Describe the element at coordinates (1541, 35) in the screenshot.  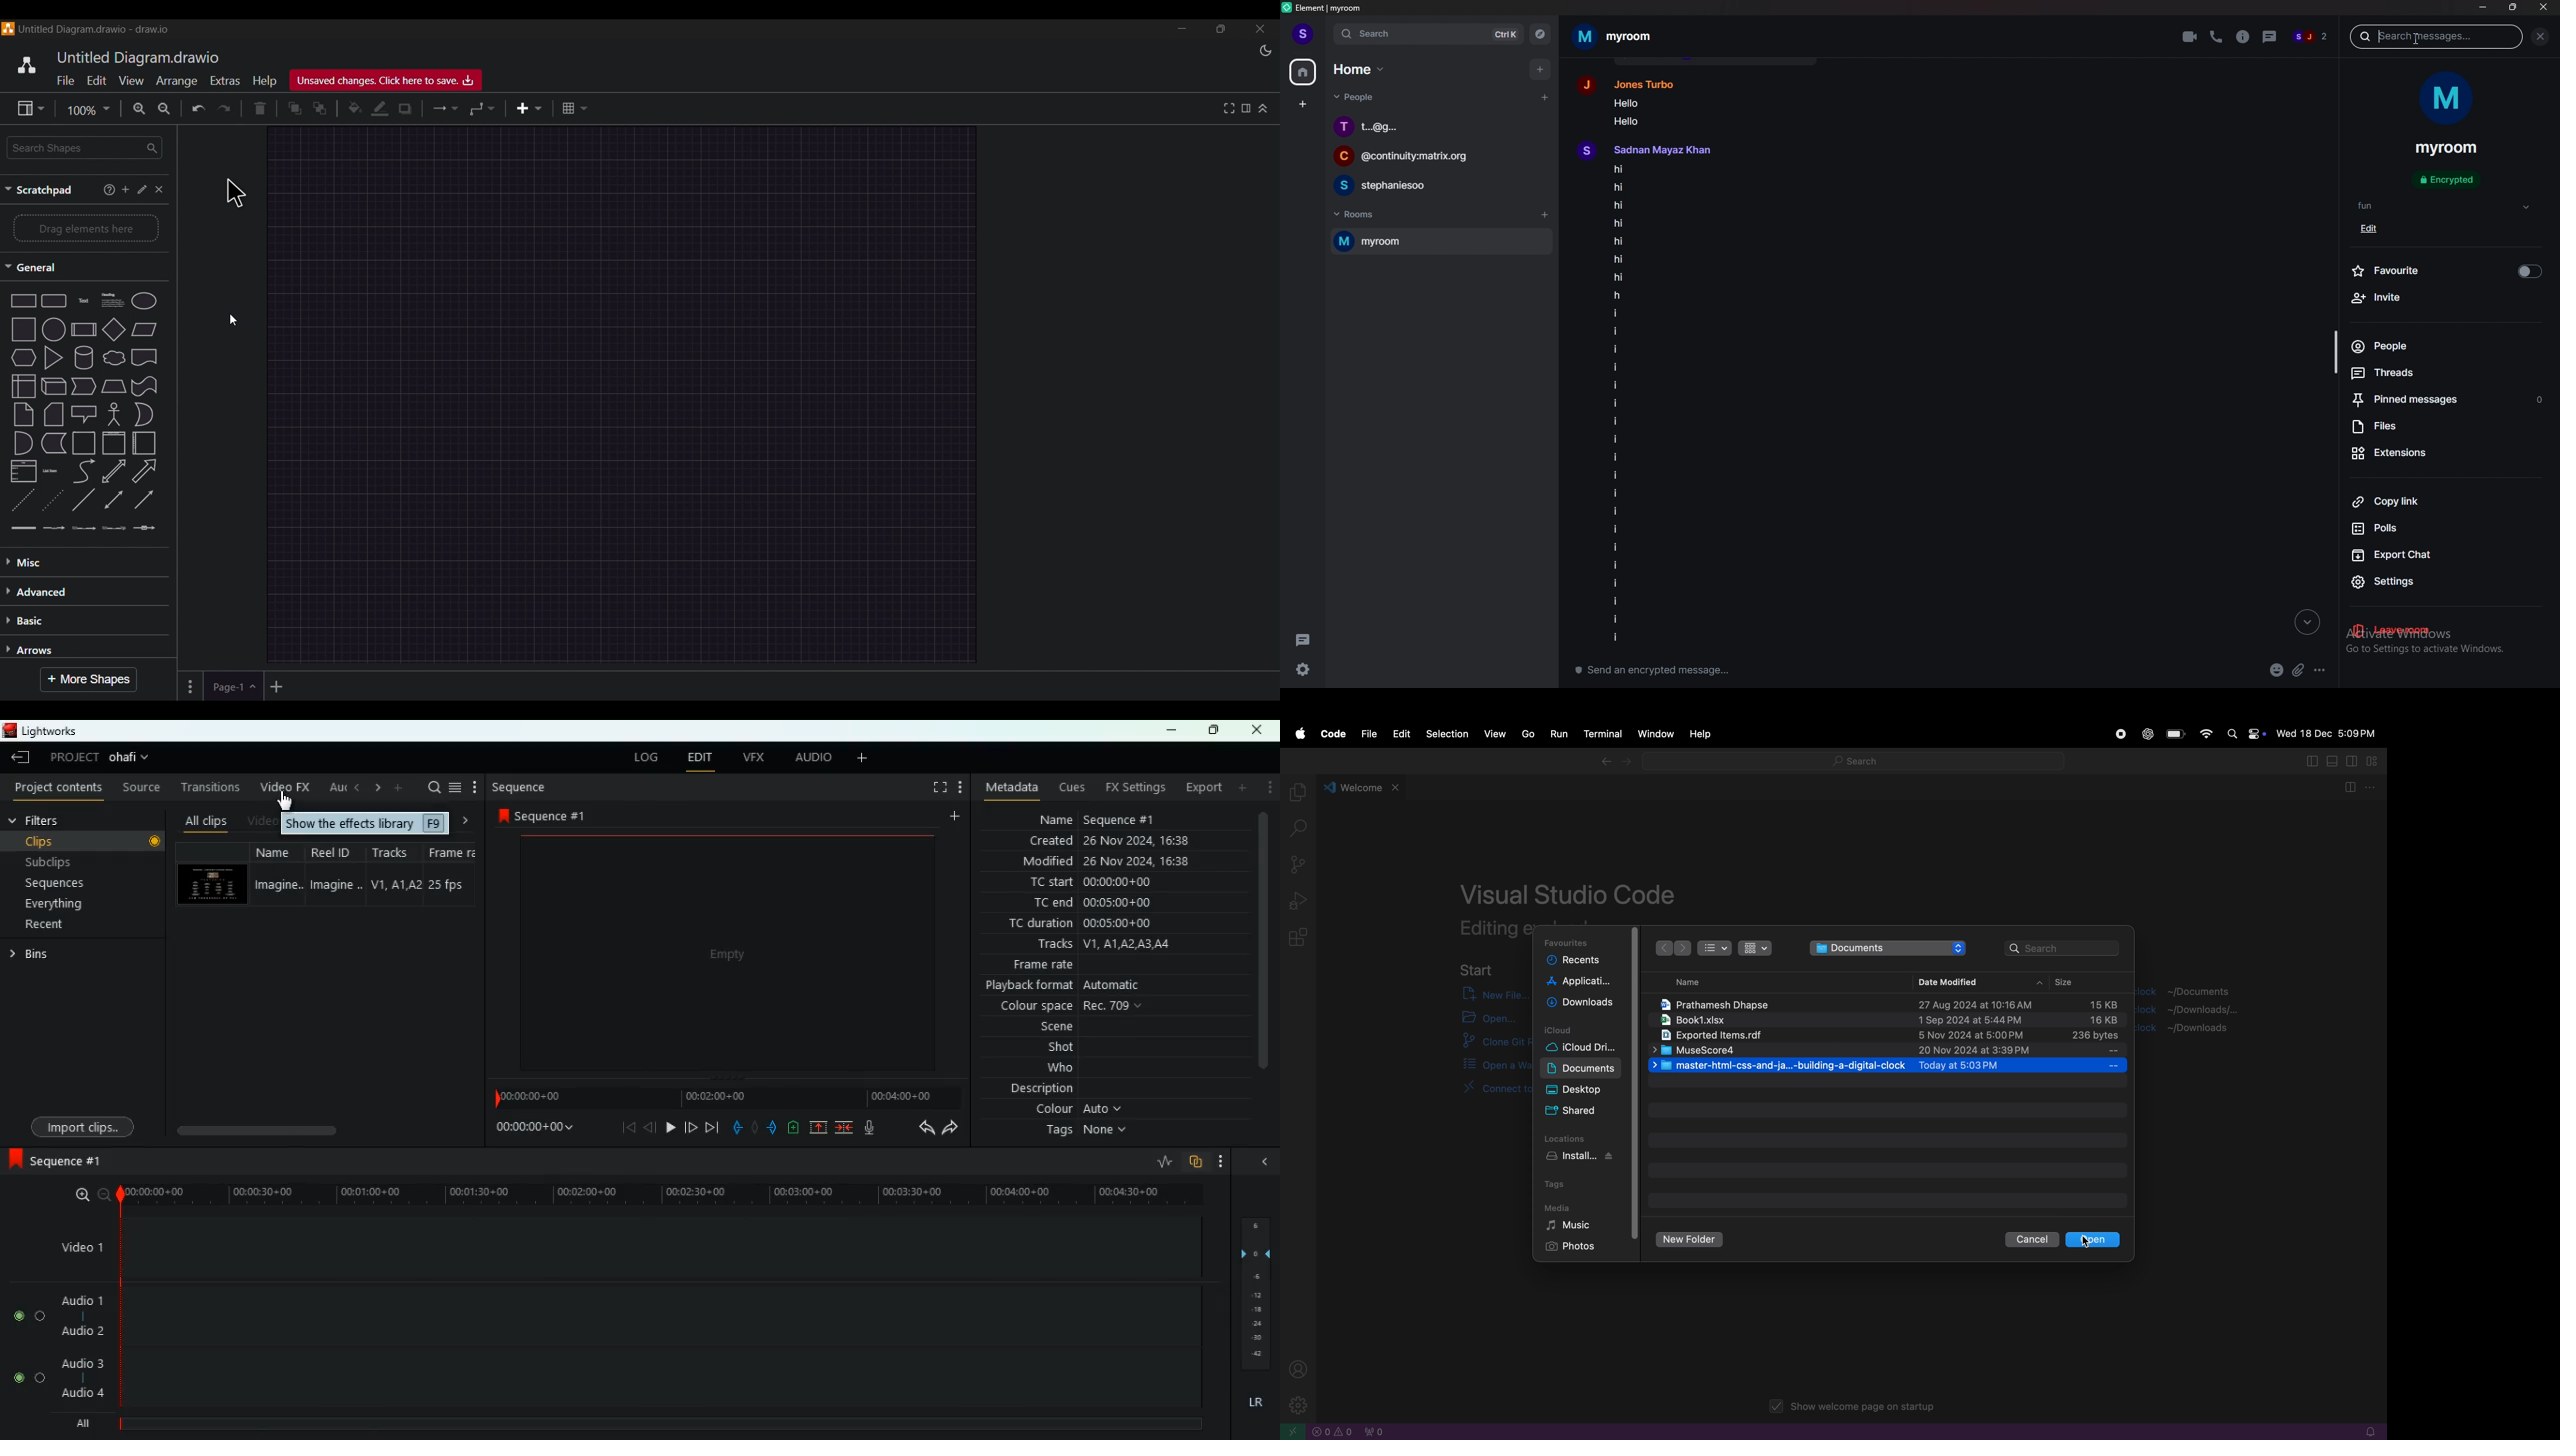
I see `explore rooms` at that location.